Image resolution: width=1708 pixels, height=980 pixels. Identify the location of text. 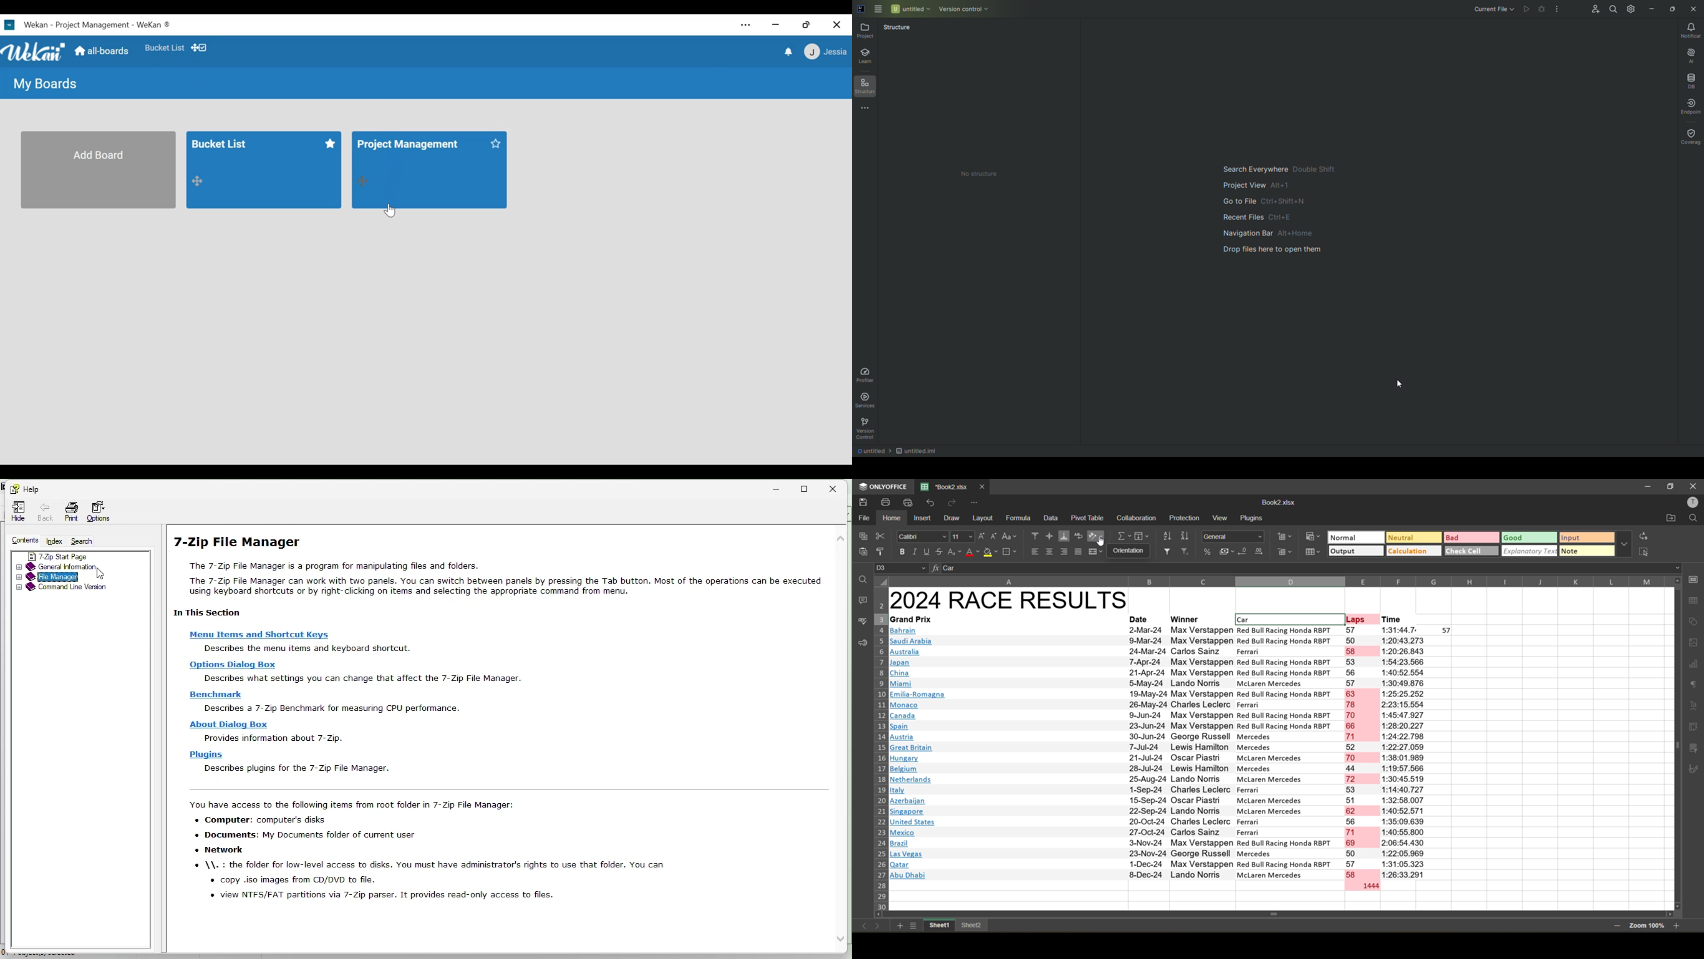
(1694, 706).